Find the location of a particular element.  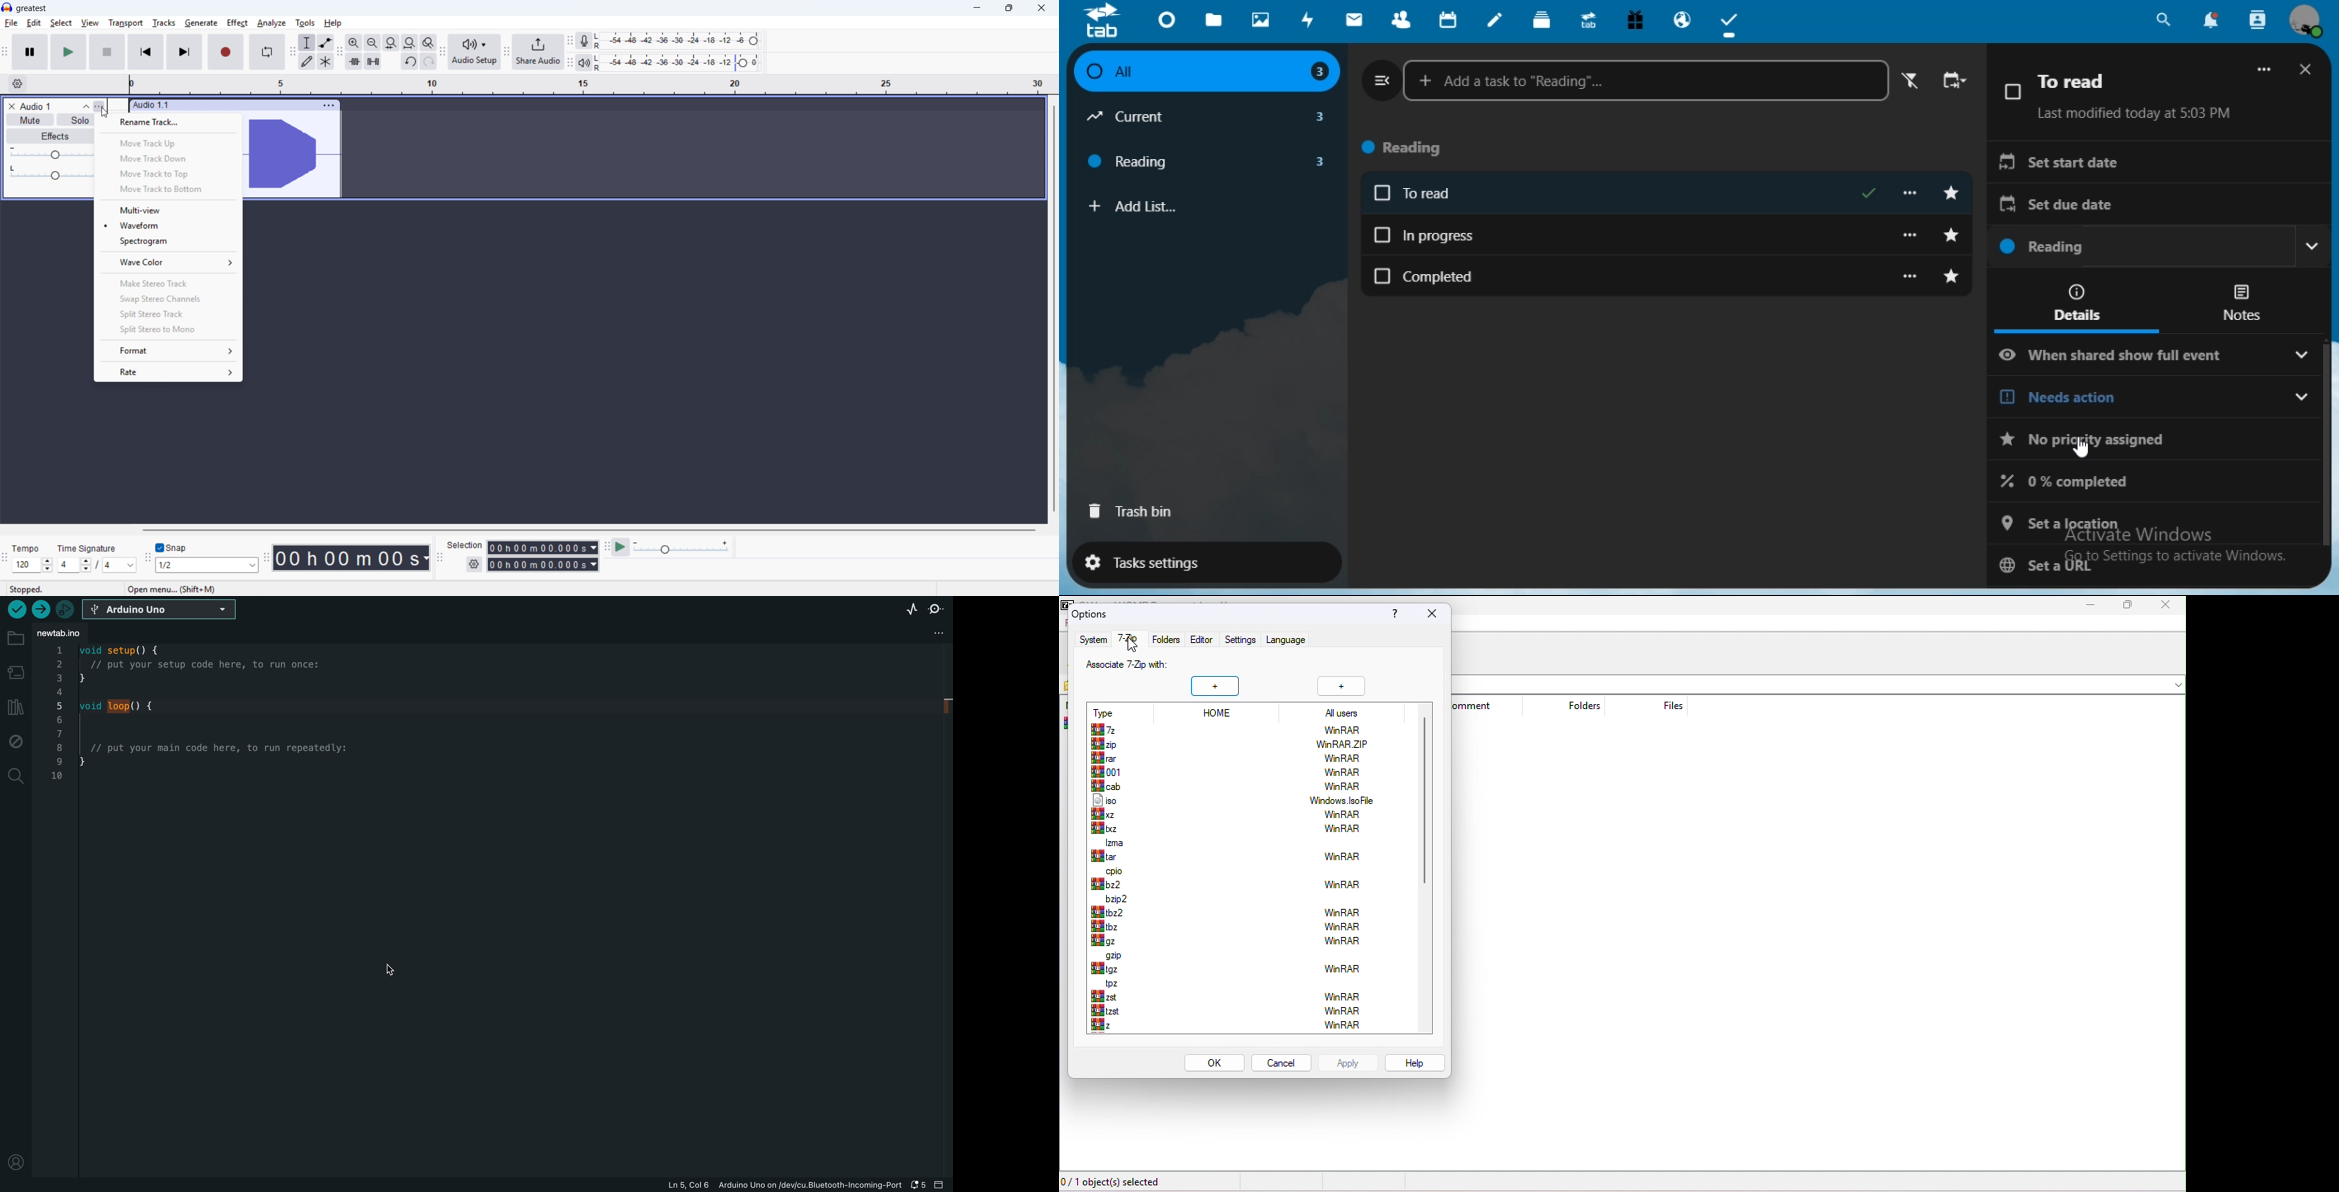

To read is located at coordinates (1624, 195).